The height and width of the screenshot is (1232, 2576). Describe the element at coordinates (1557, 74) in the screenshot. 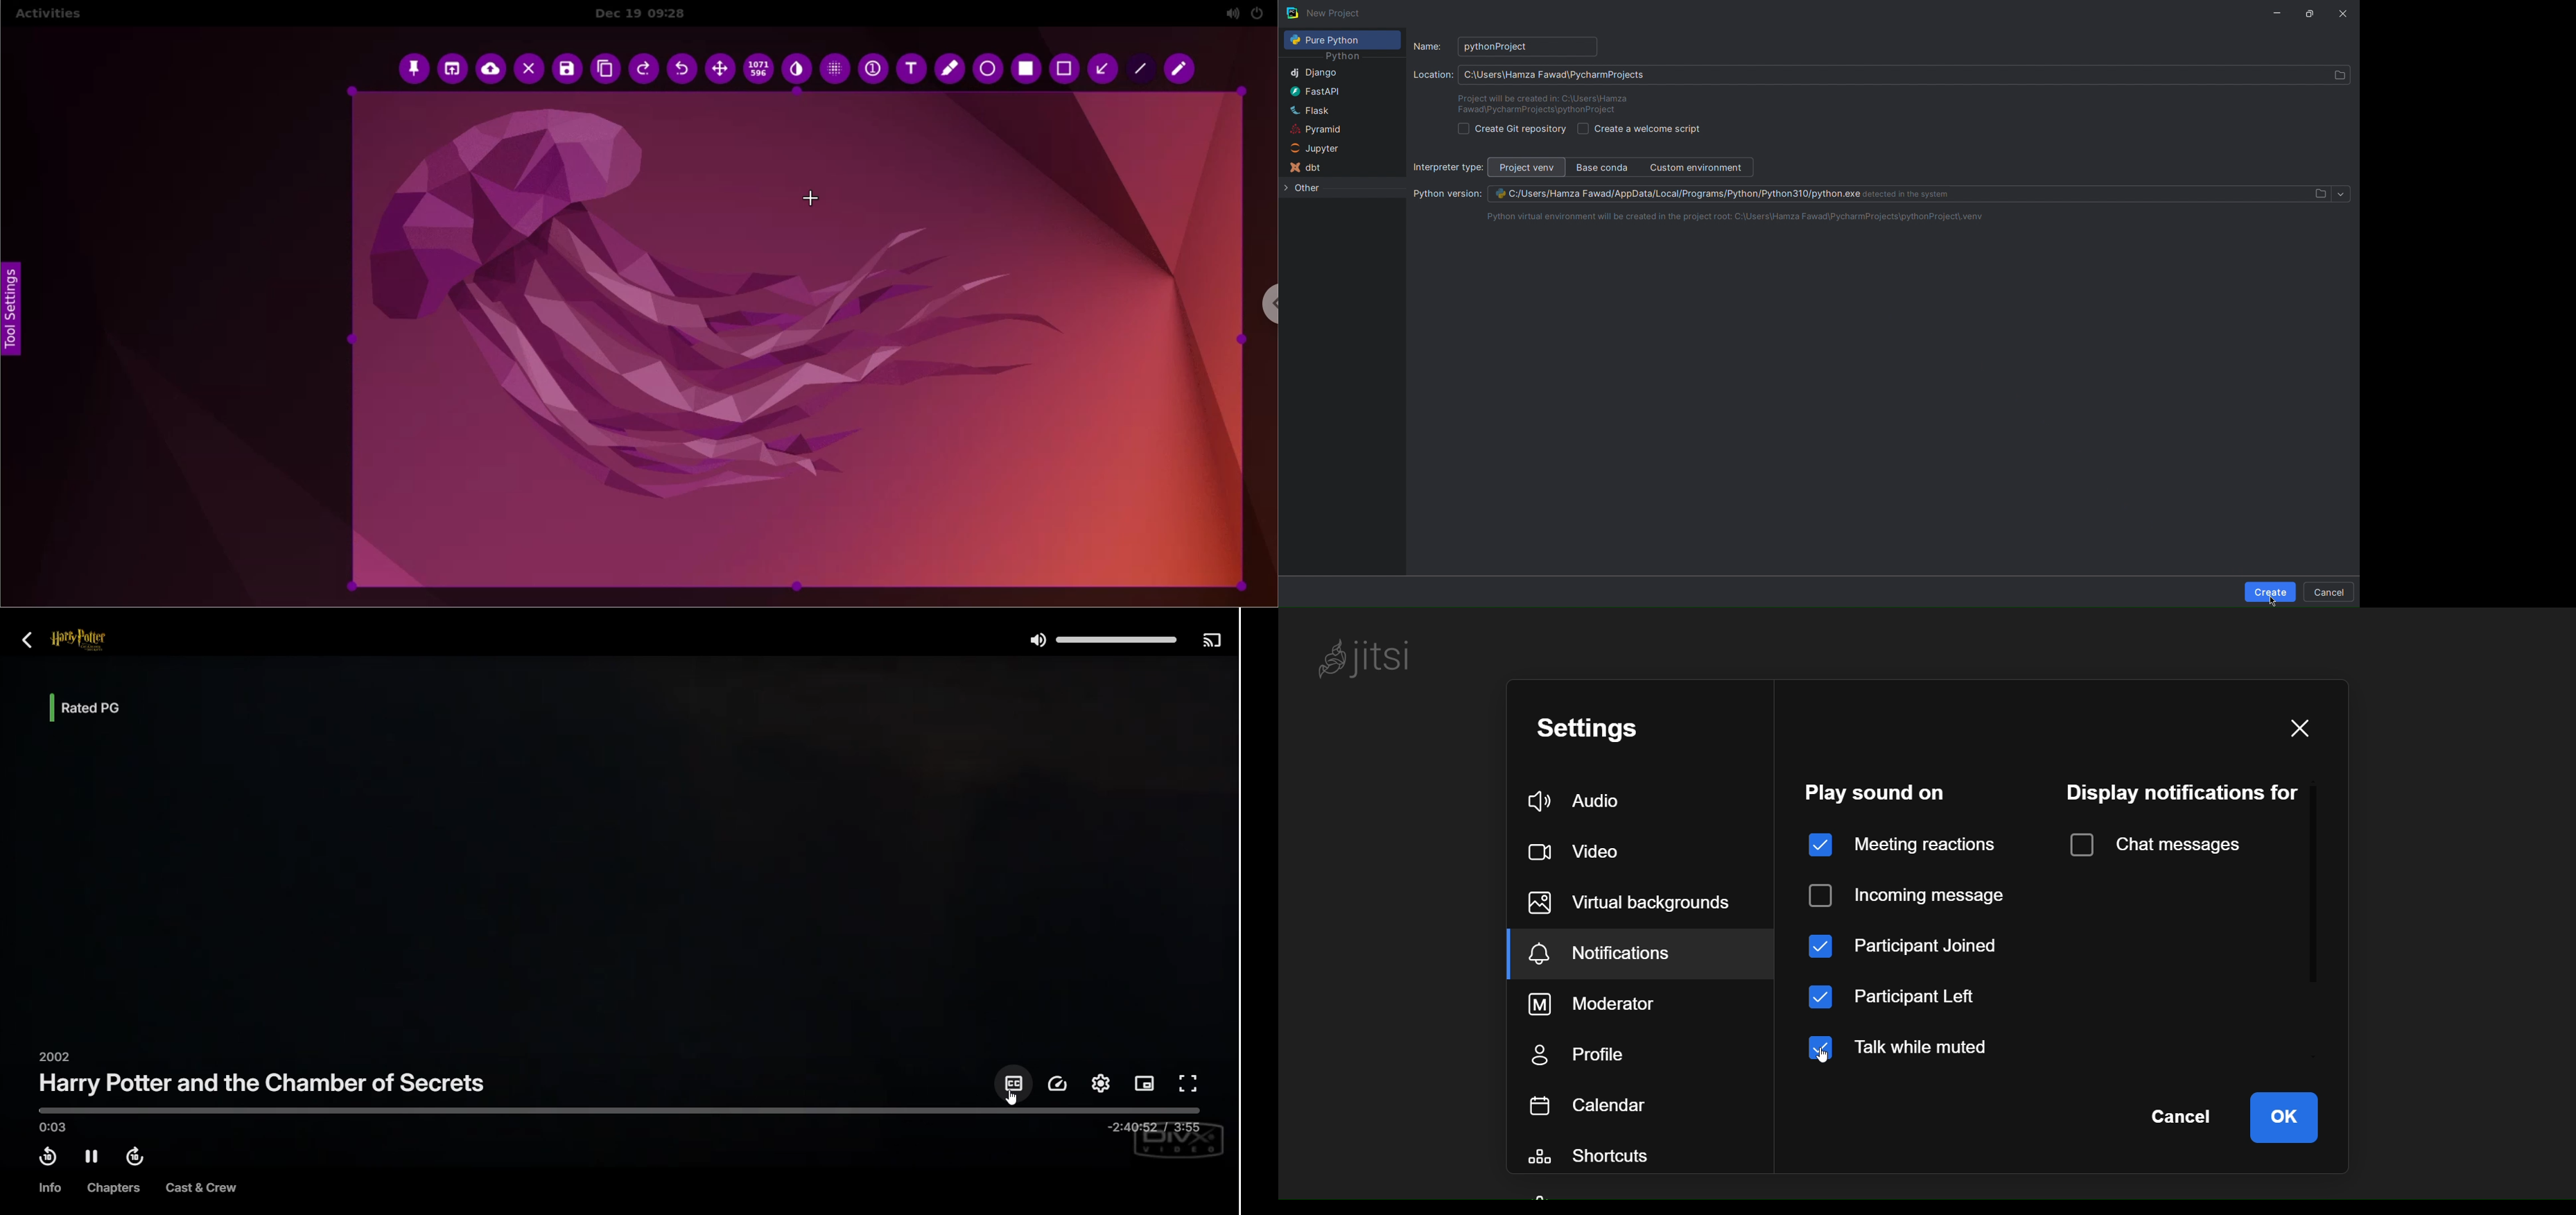

I see `:  C:\Users\Hamza Fawad\PycharmProjects` at that location.